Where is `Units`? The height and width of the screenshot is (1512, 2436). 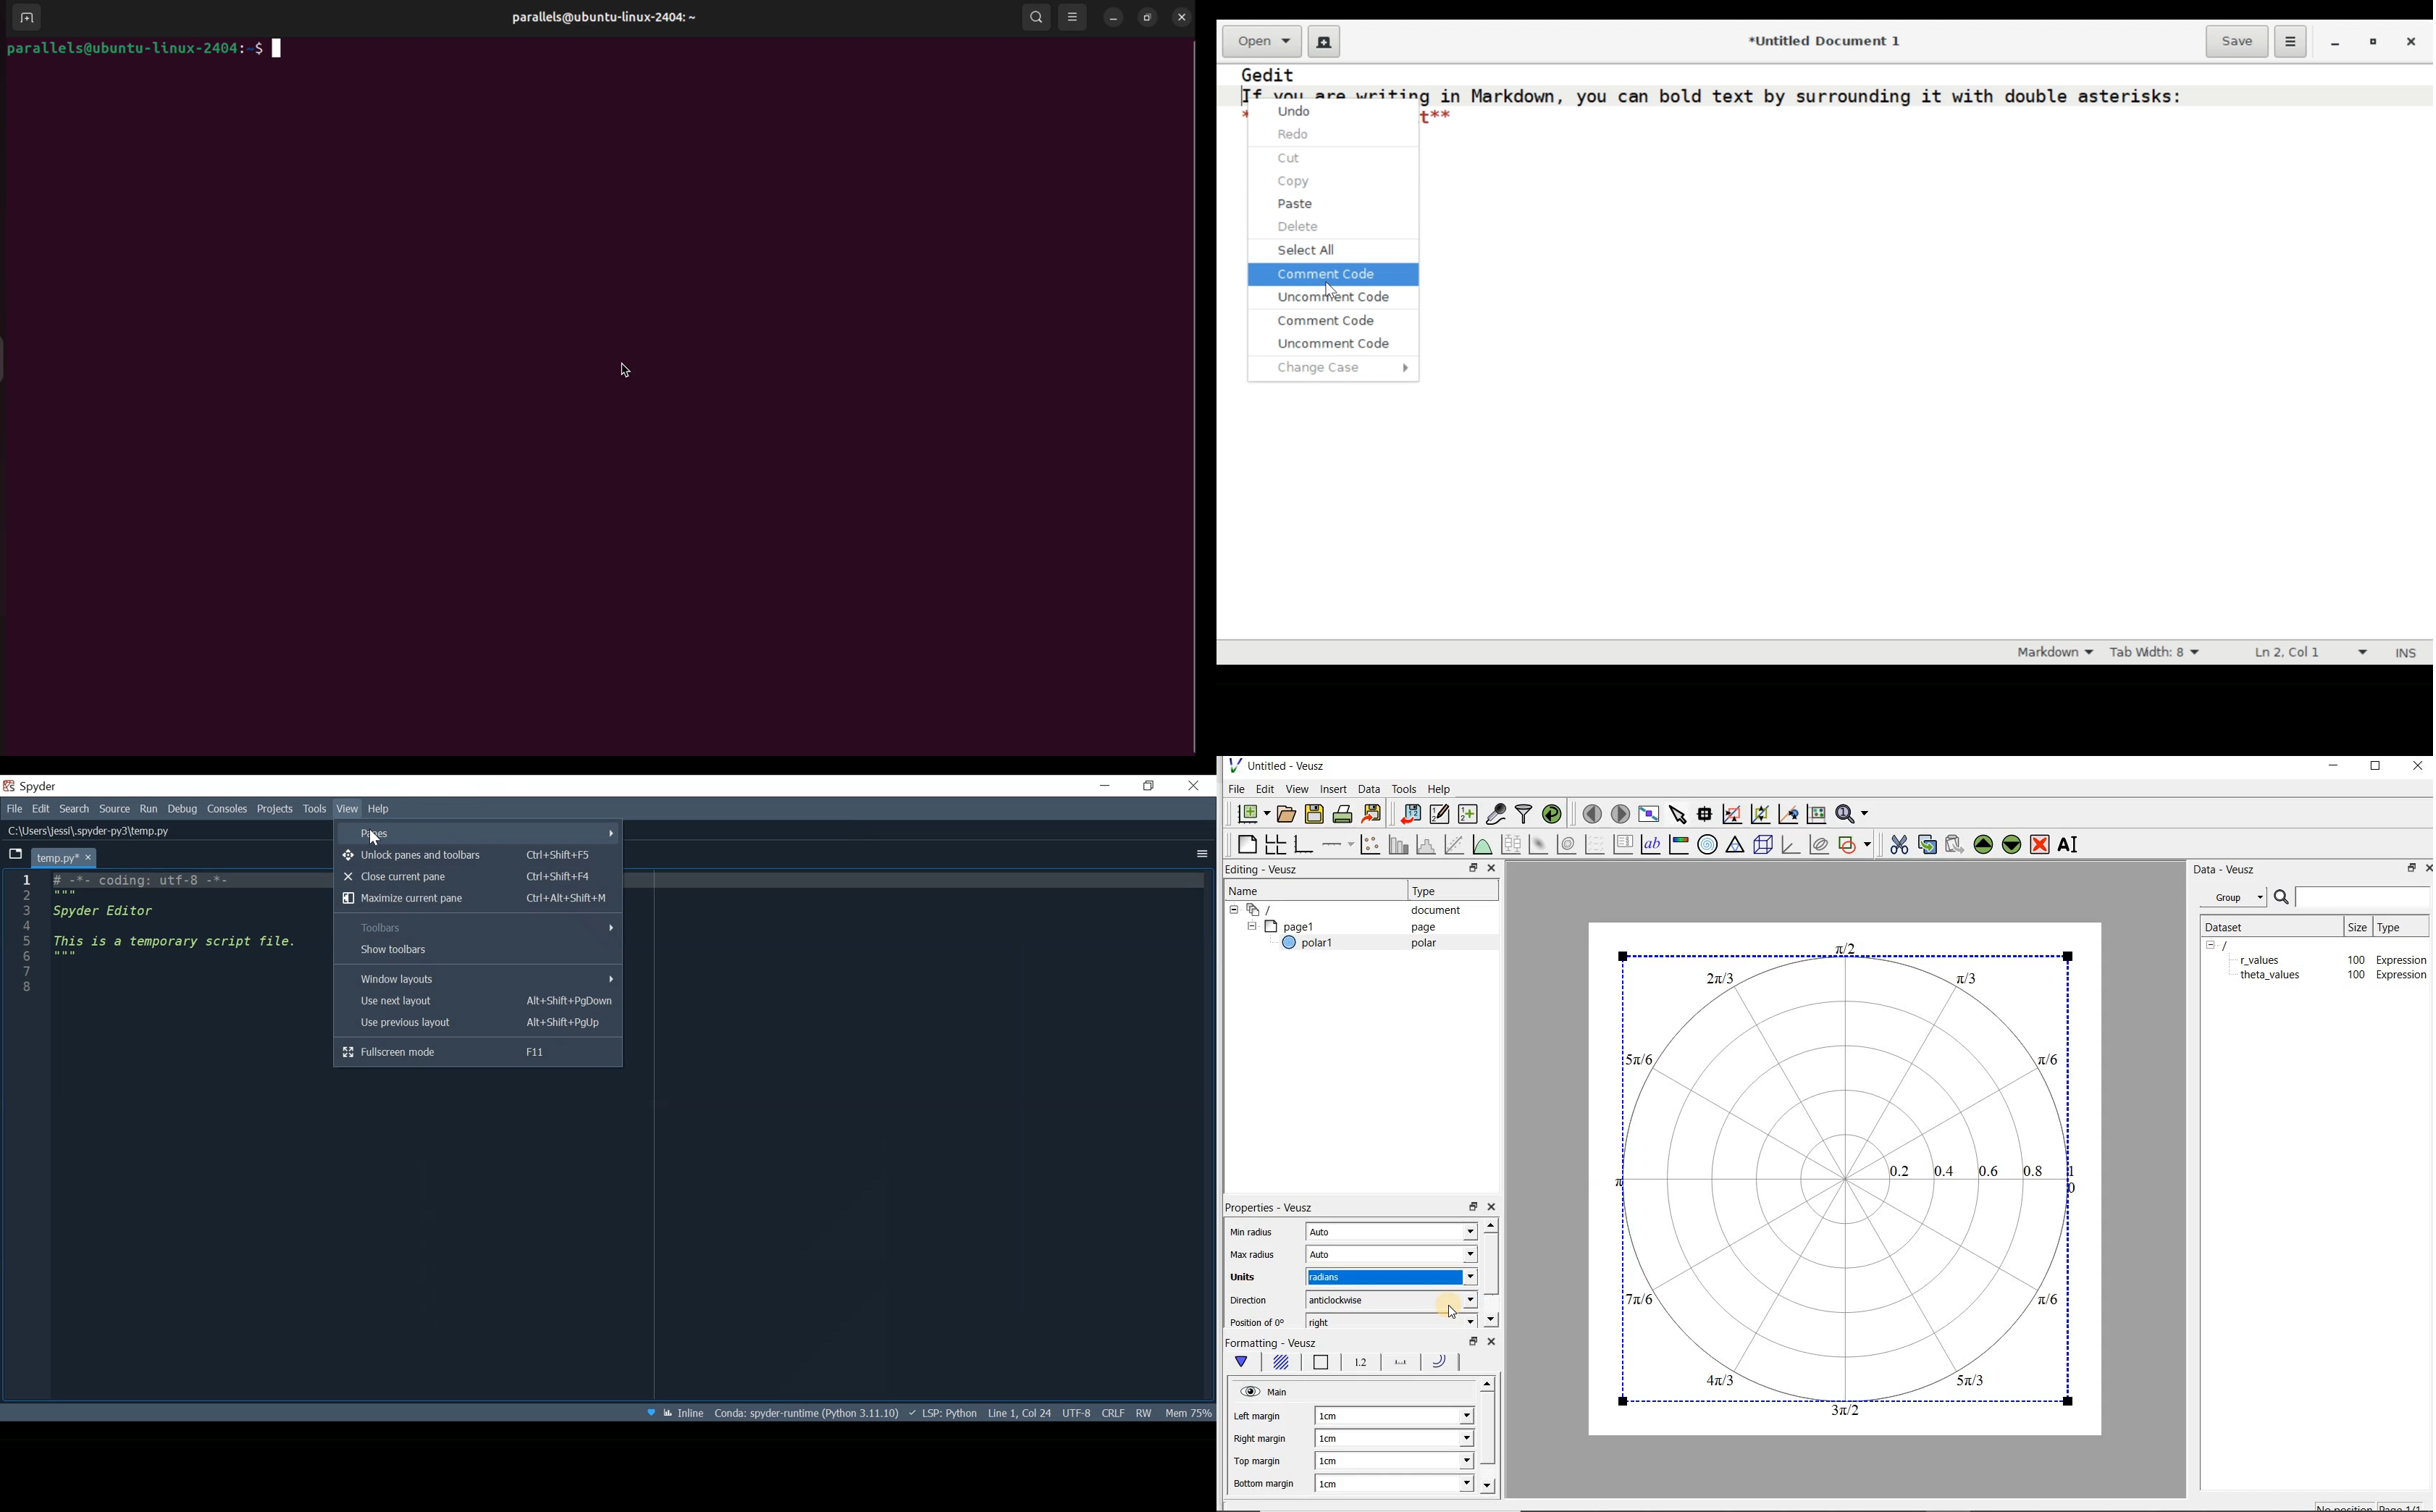 Units is located at coordinates (1246, 1279).